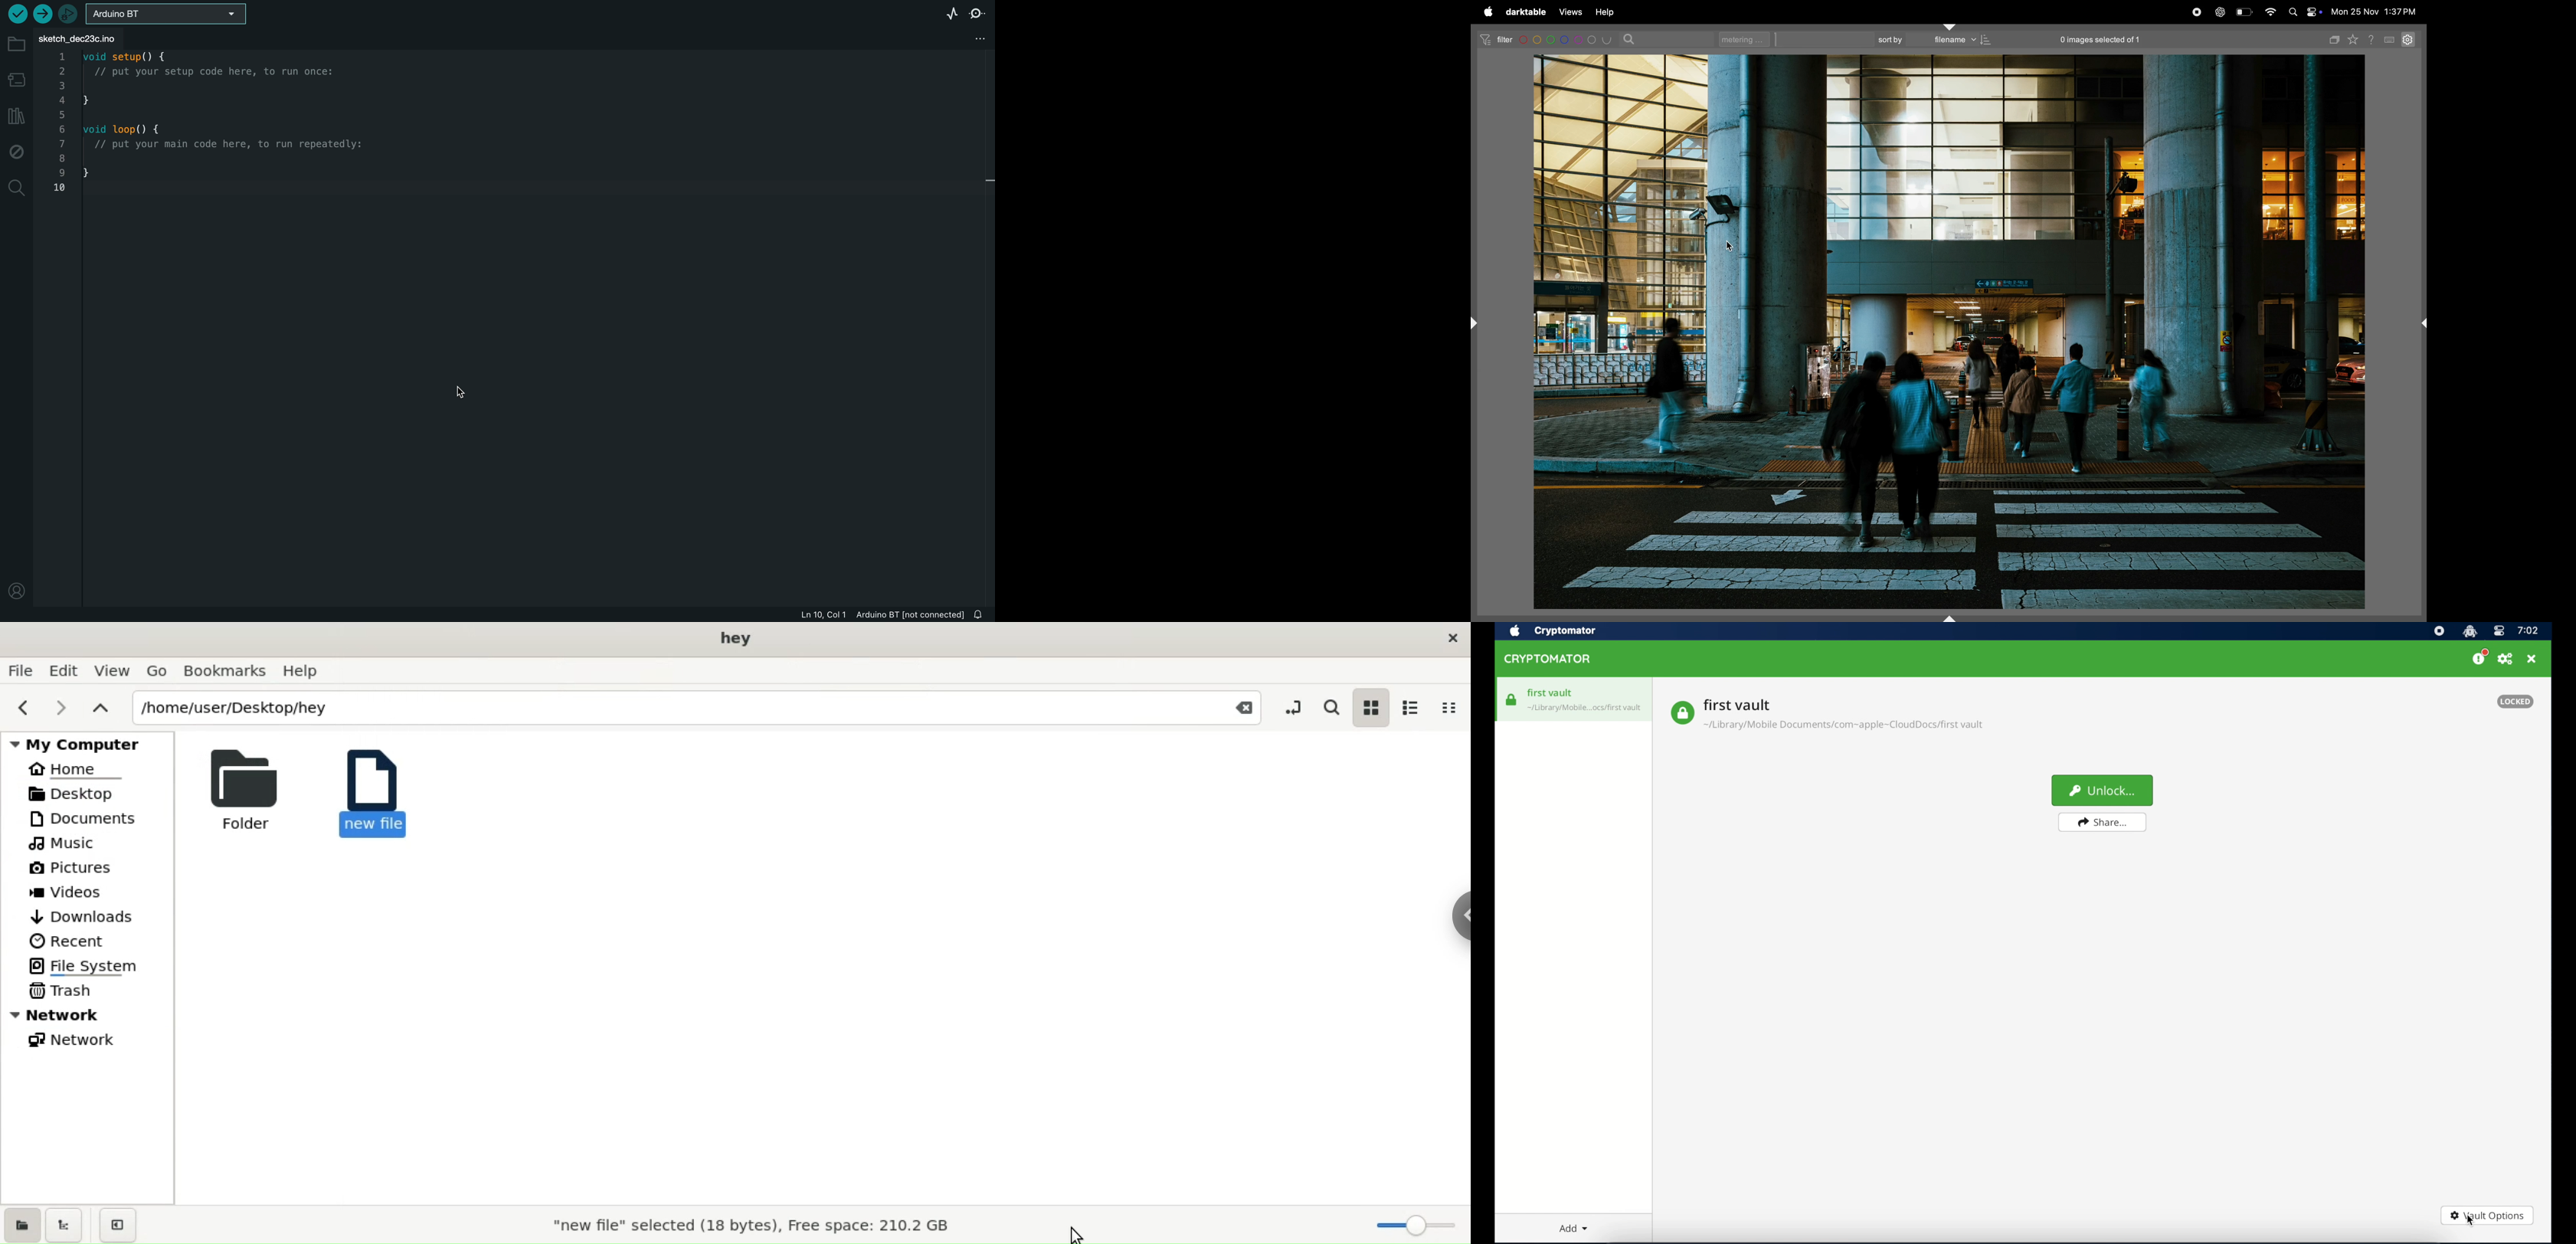 This screenshot has width=2576, height=1260. What do you see at coordinates (979, 38) in the screenshot?
I see `file setting` at bounding box center [979, 38].